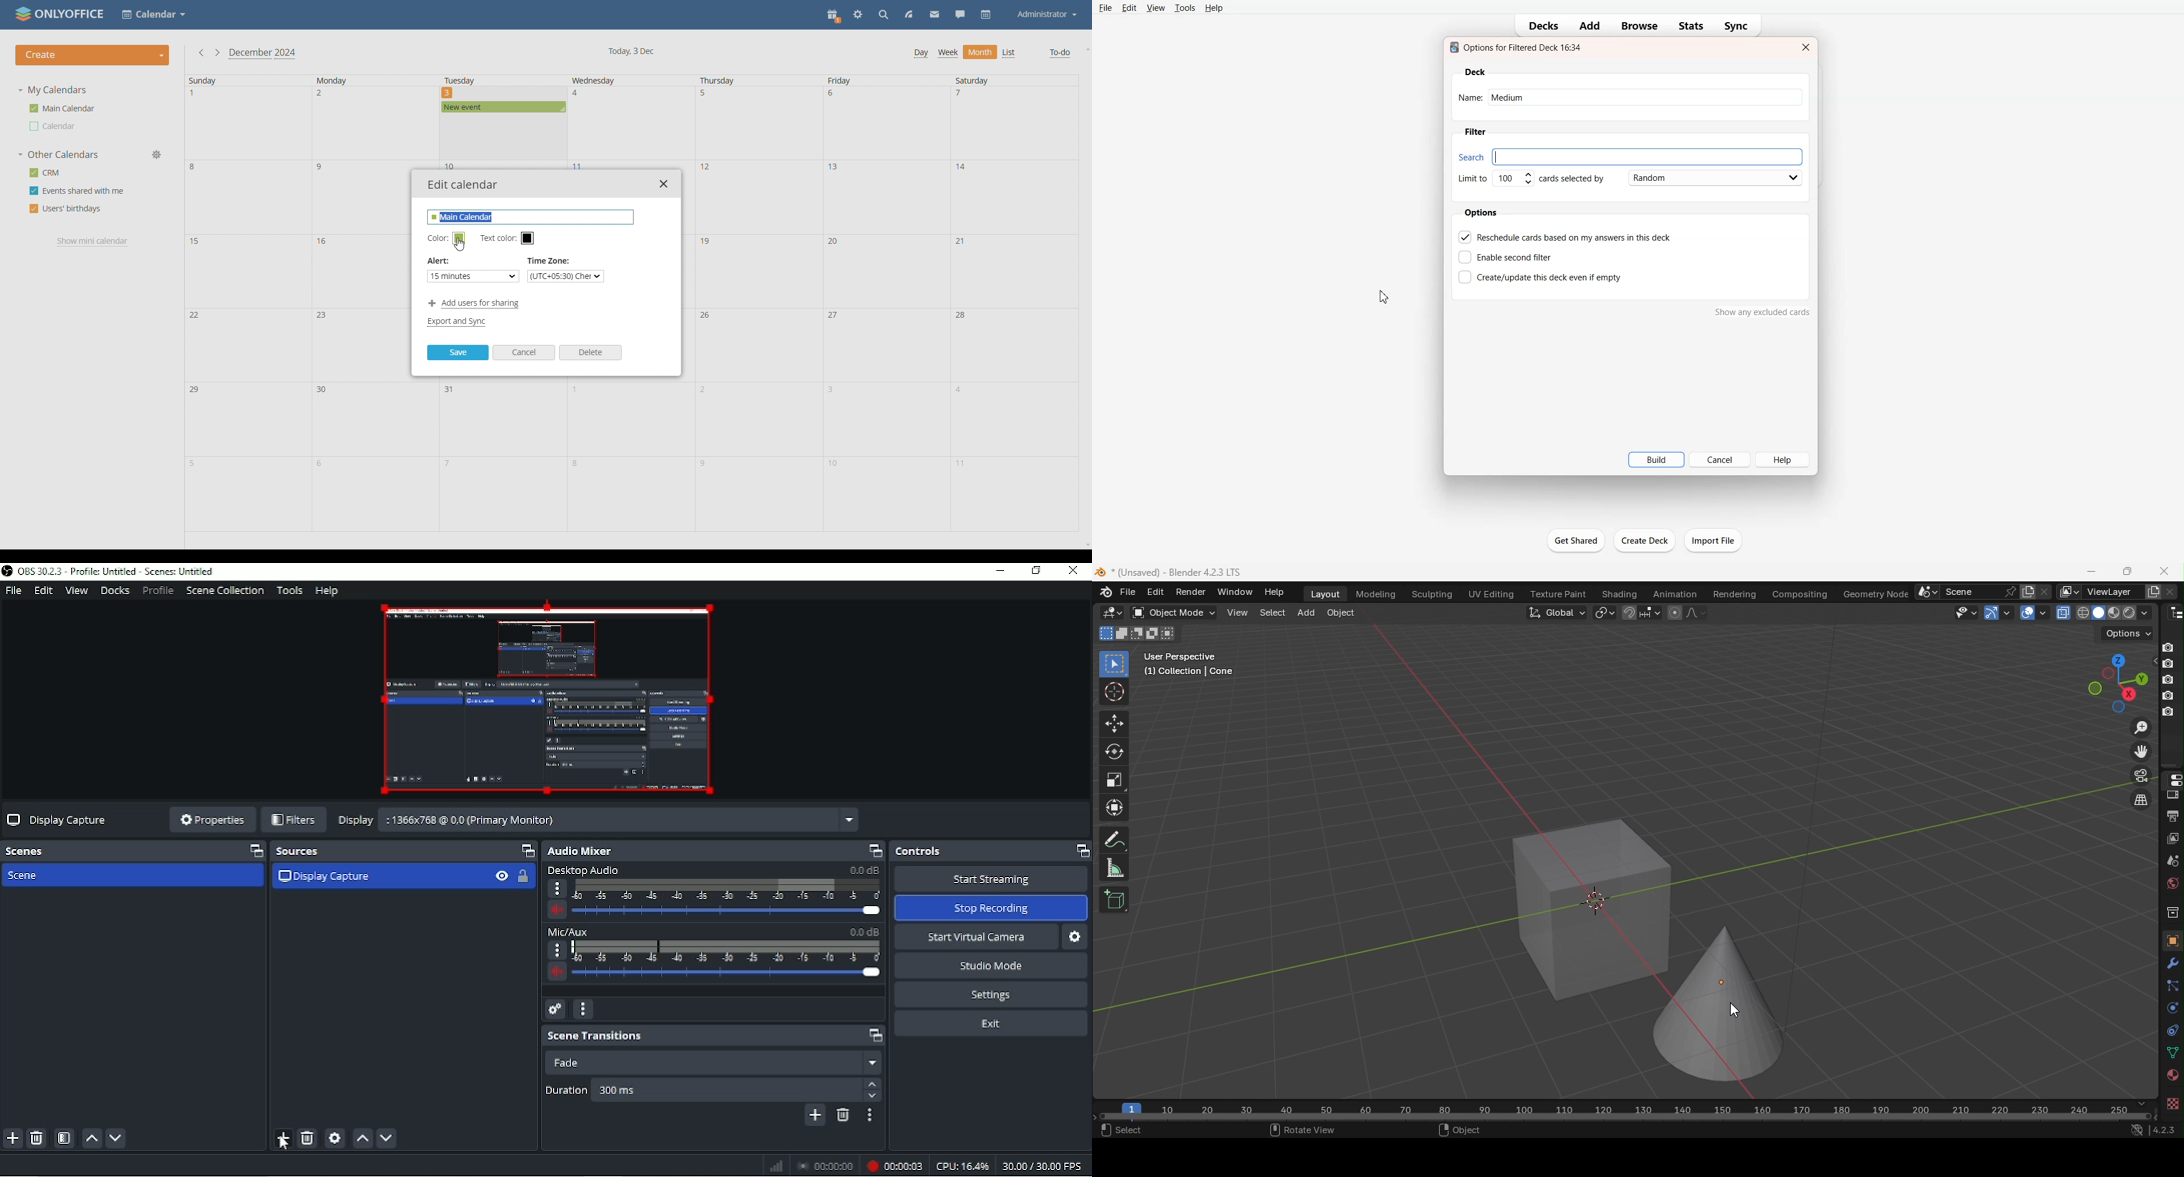 The image size is (2184, 1204). What do you see at coordinates (327, 877) in the screenshot?
I see `Display capture` at bounding box center [327, 877].